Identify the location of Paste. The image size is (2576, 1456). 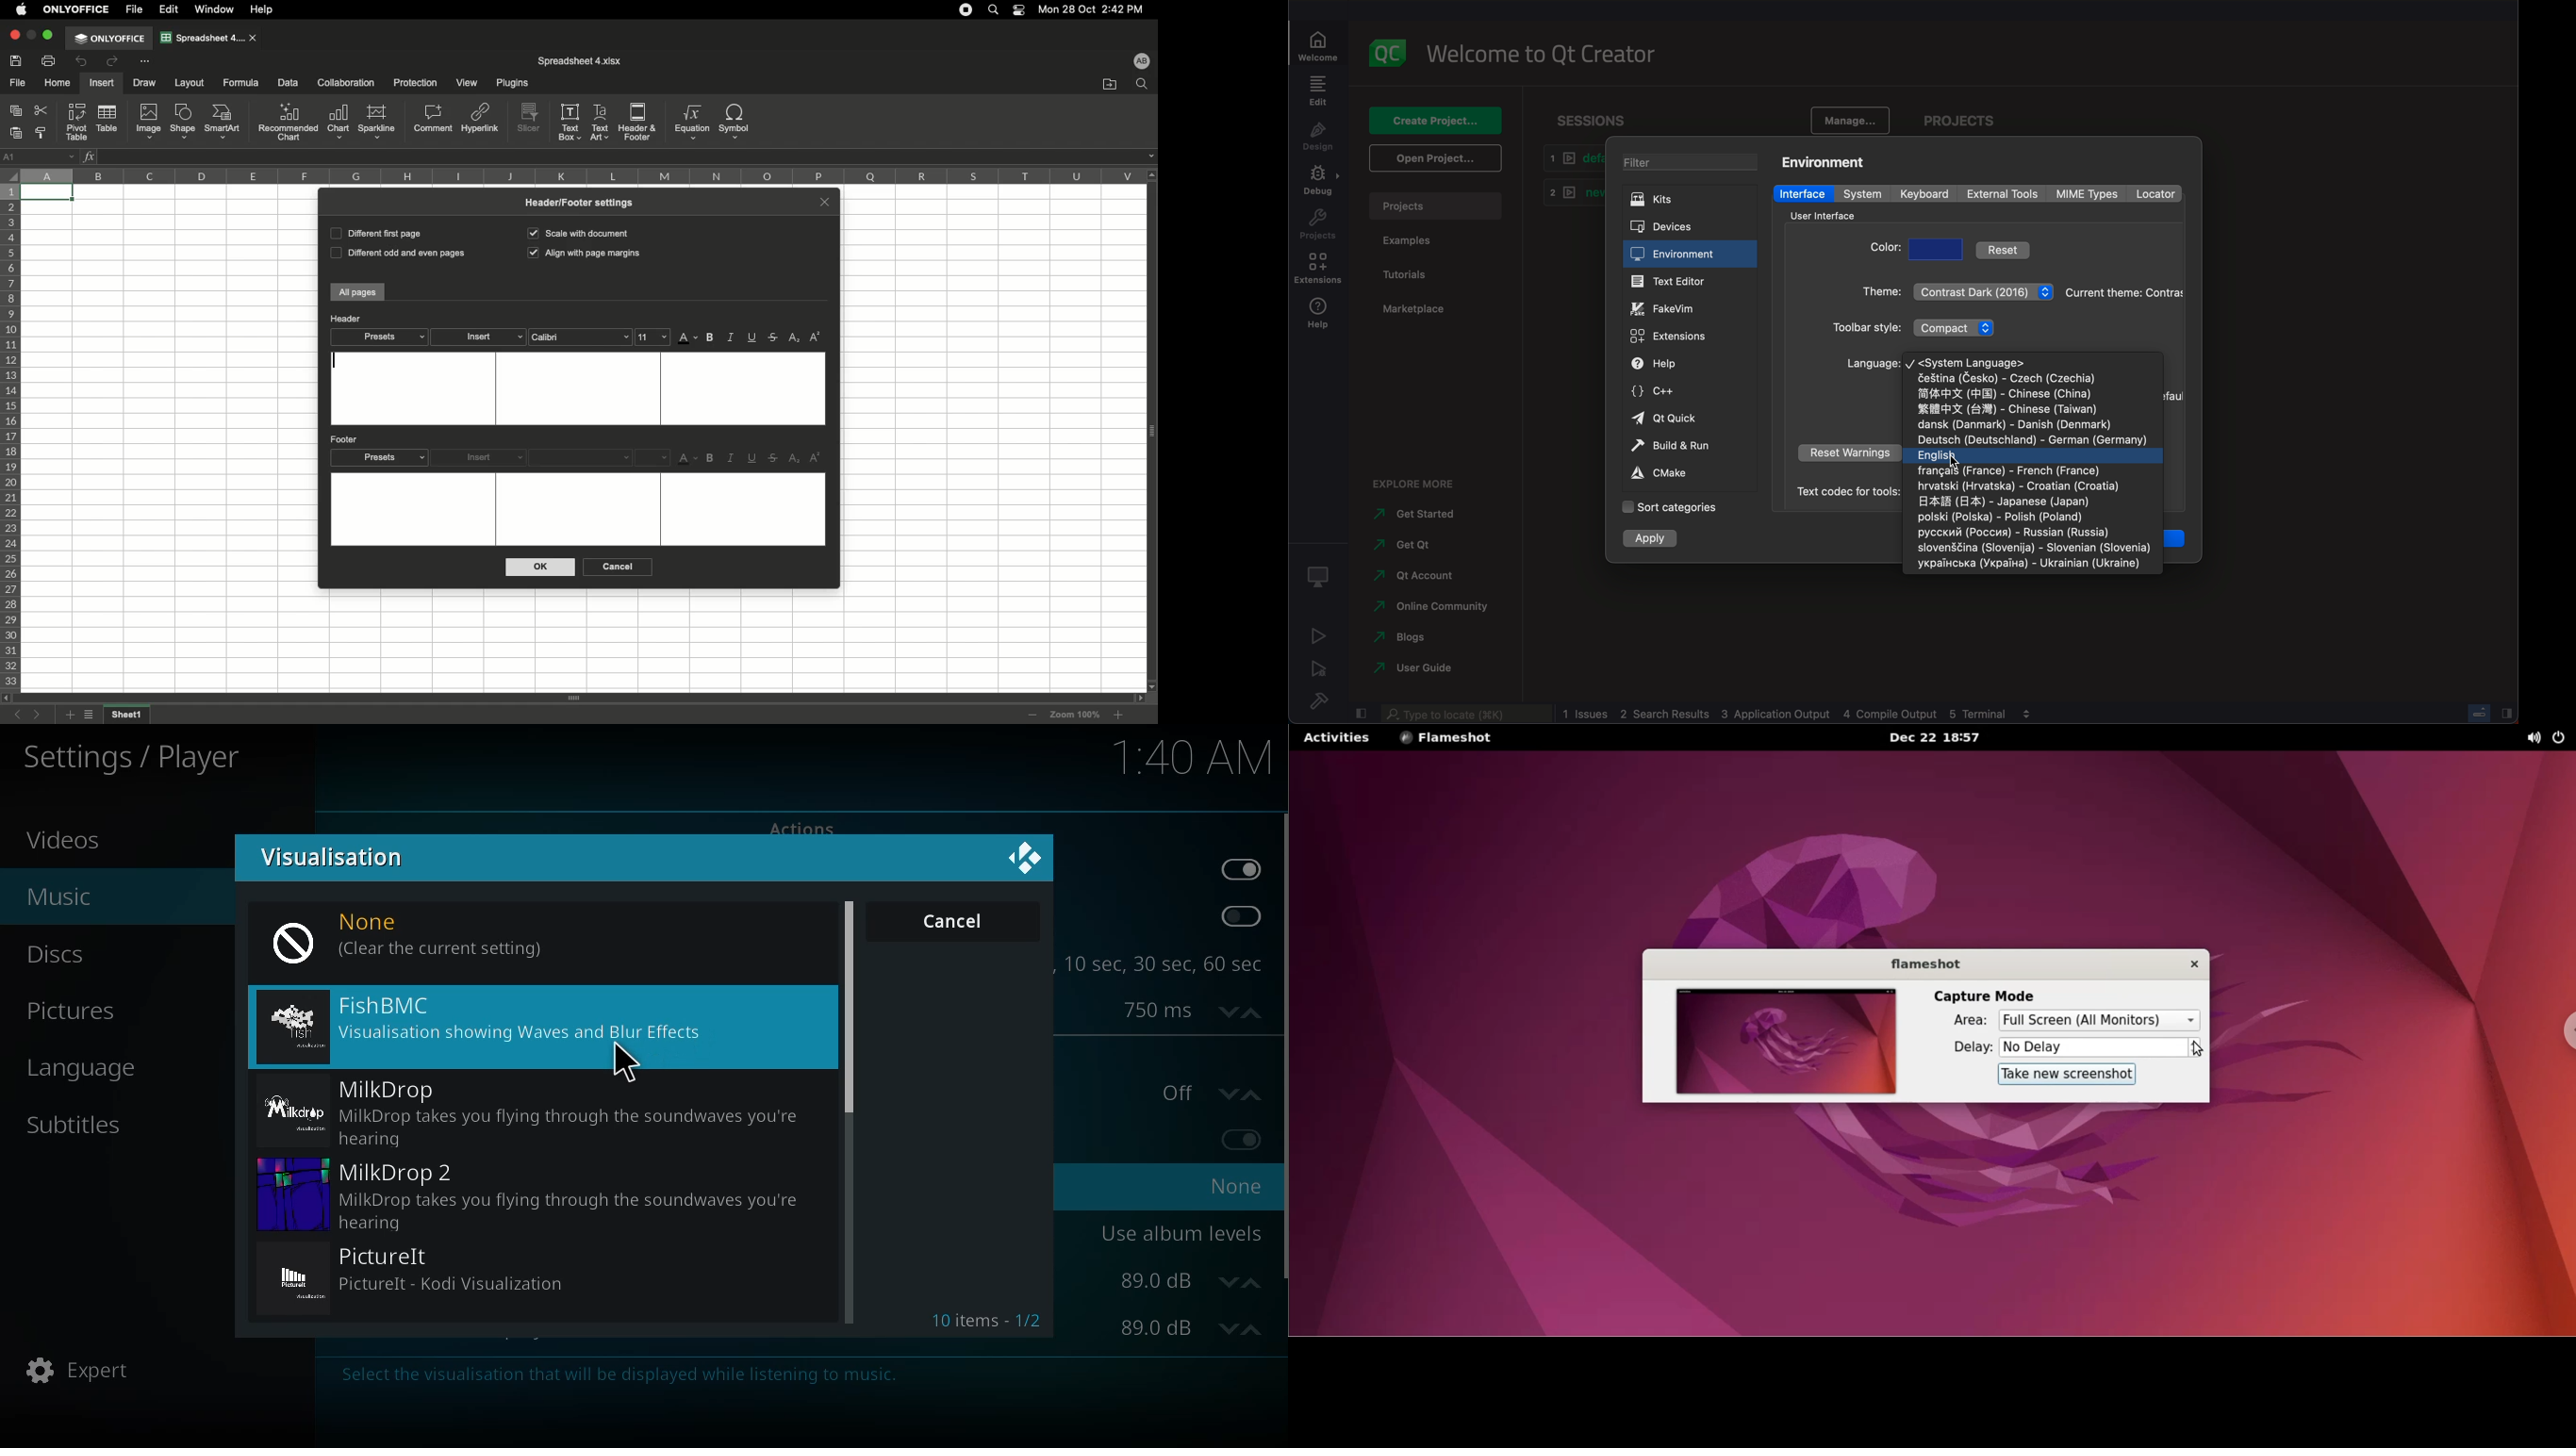
(18, 133).